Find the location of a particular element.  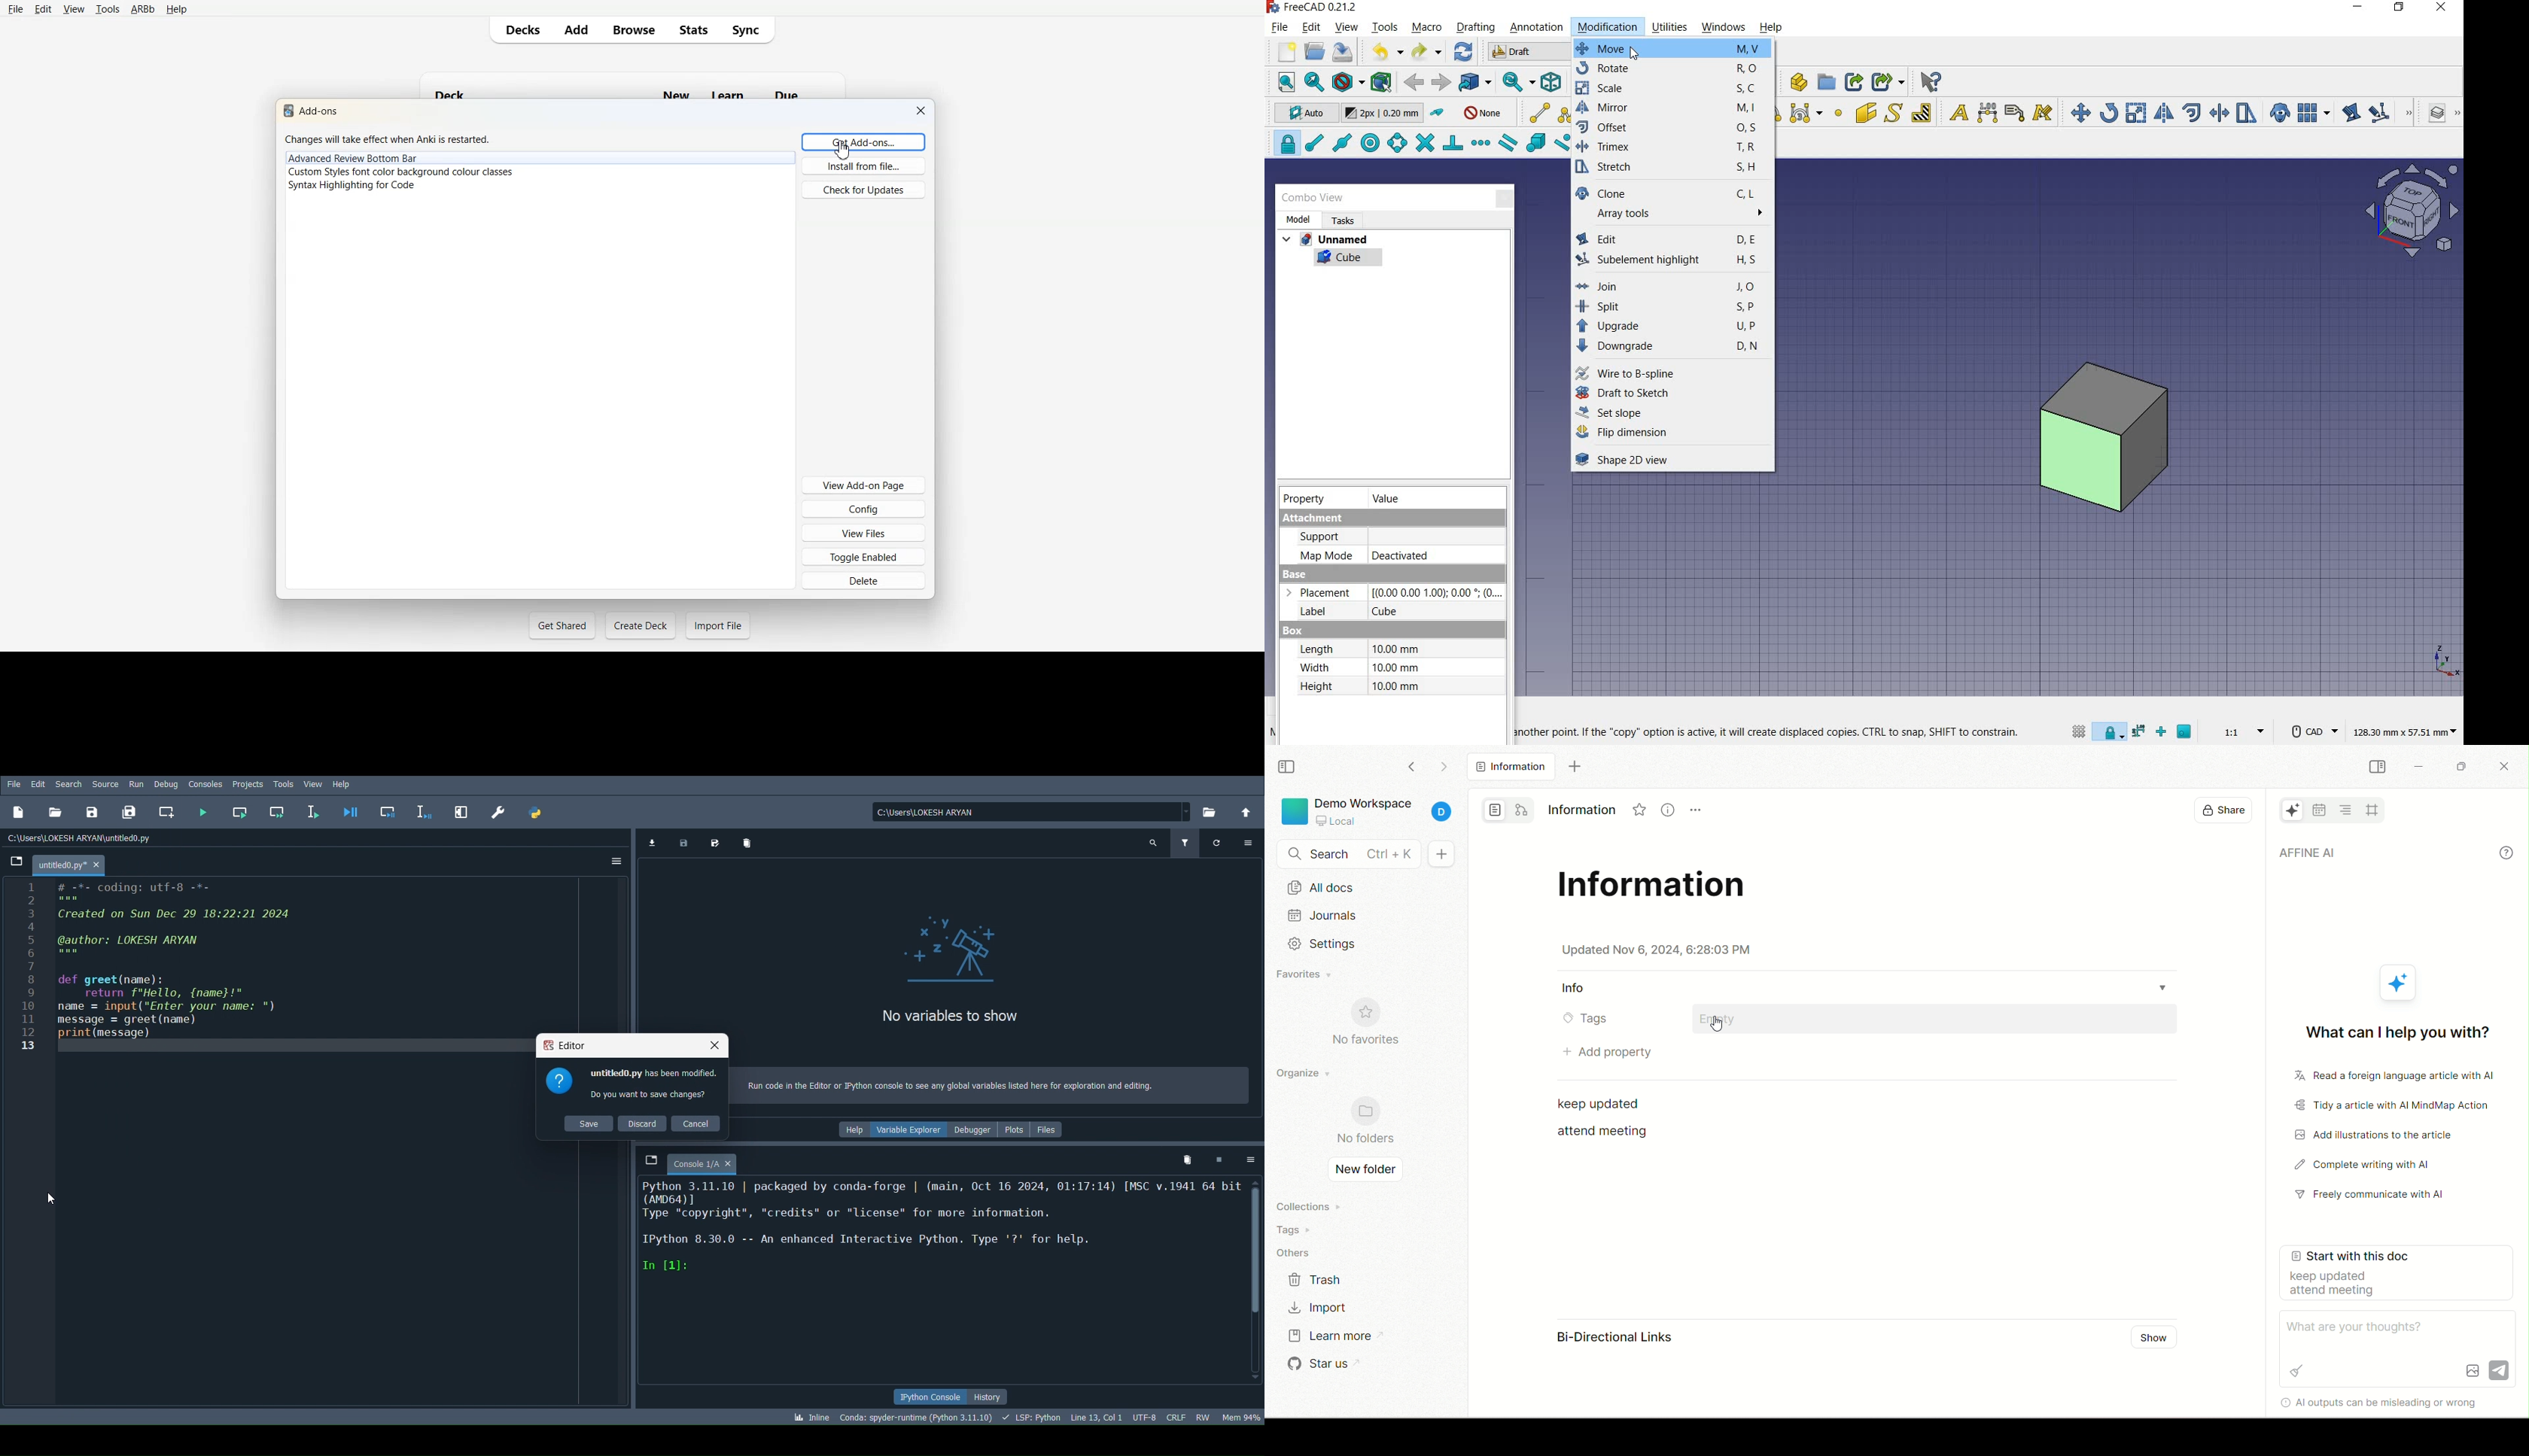

Remove all variables from namespace is located at coordinates (1187, 1156).